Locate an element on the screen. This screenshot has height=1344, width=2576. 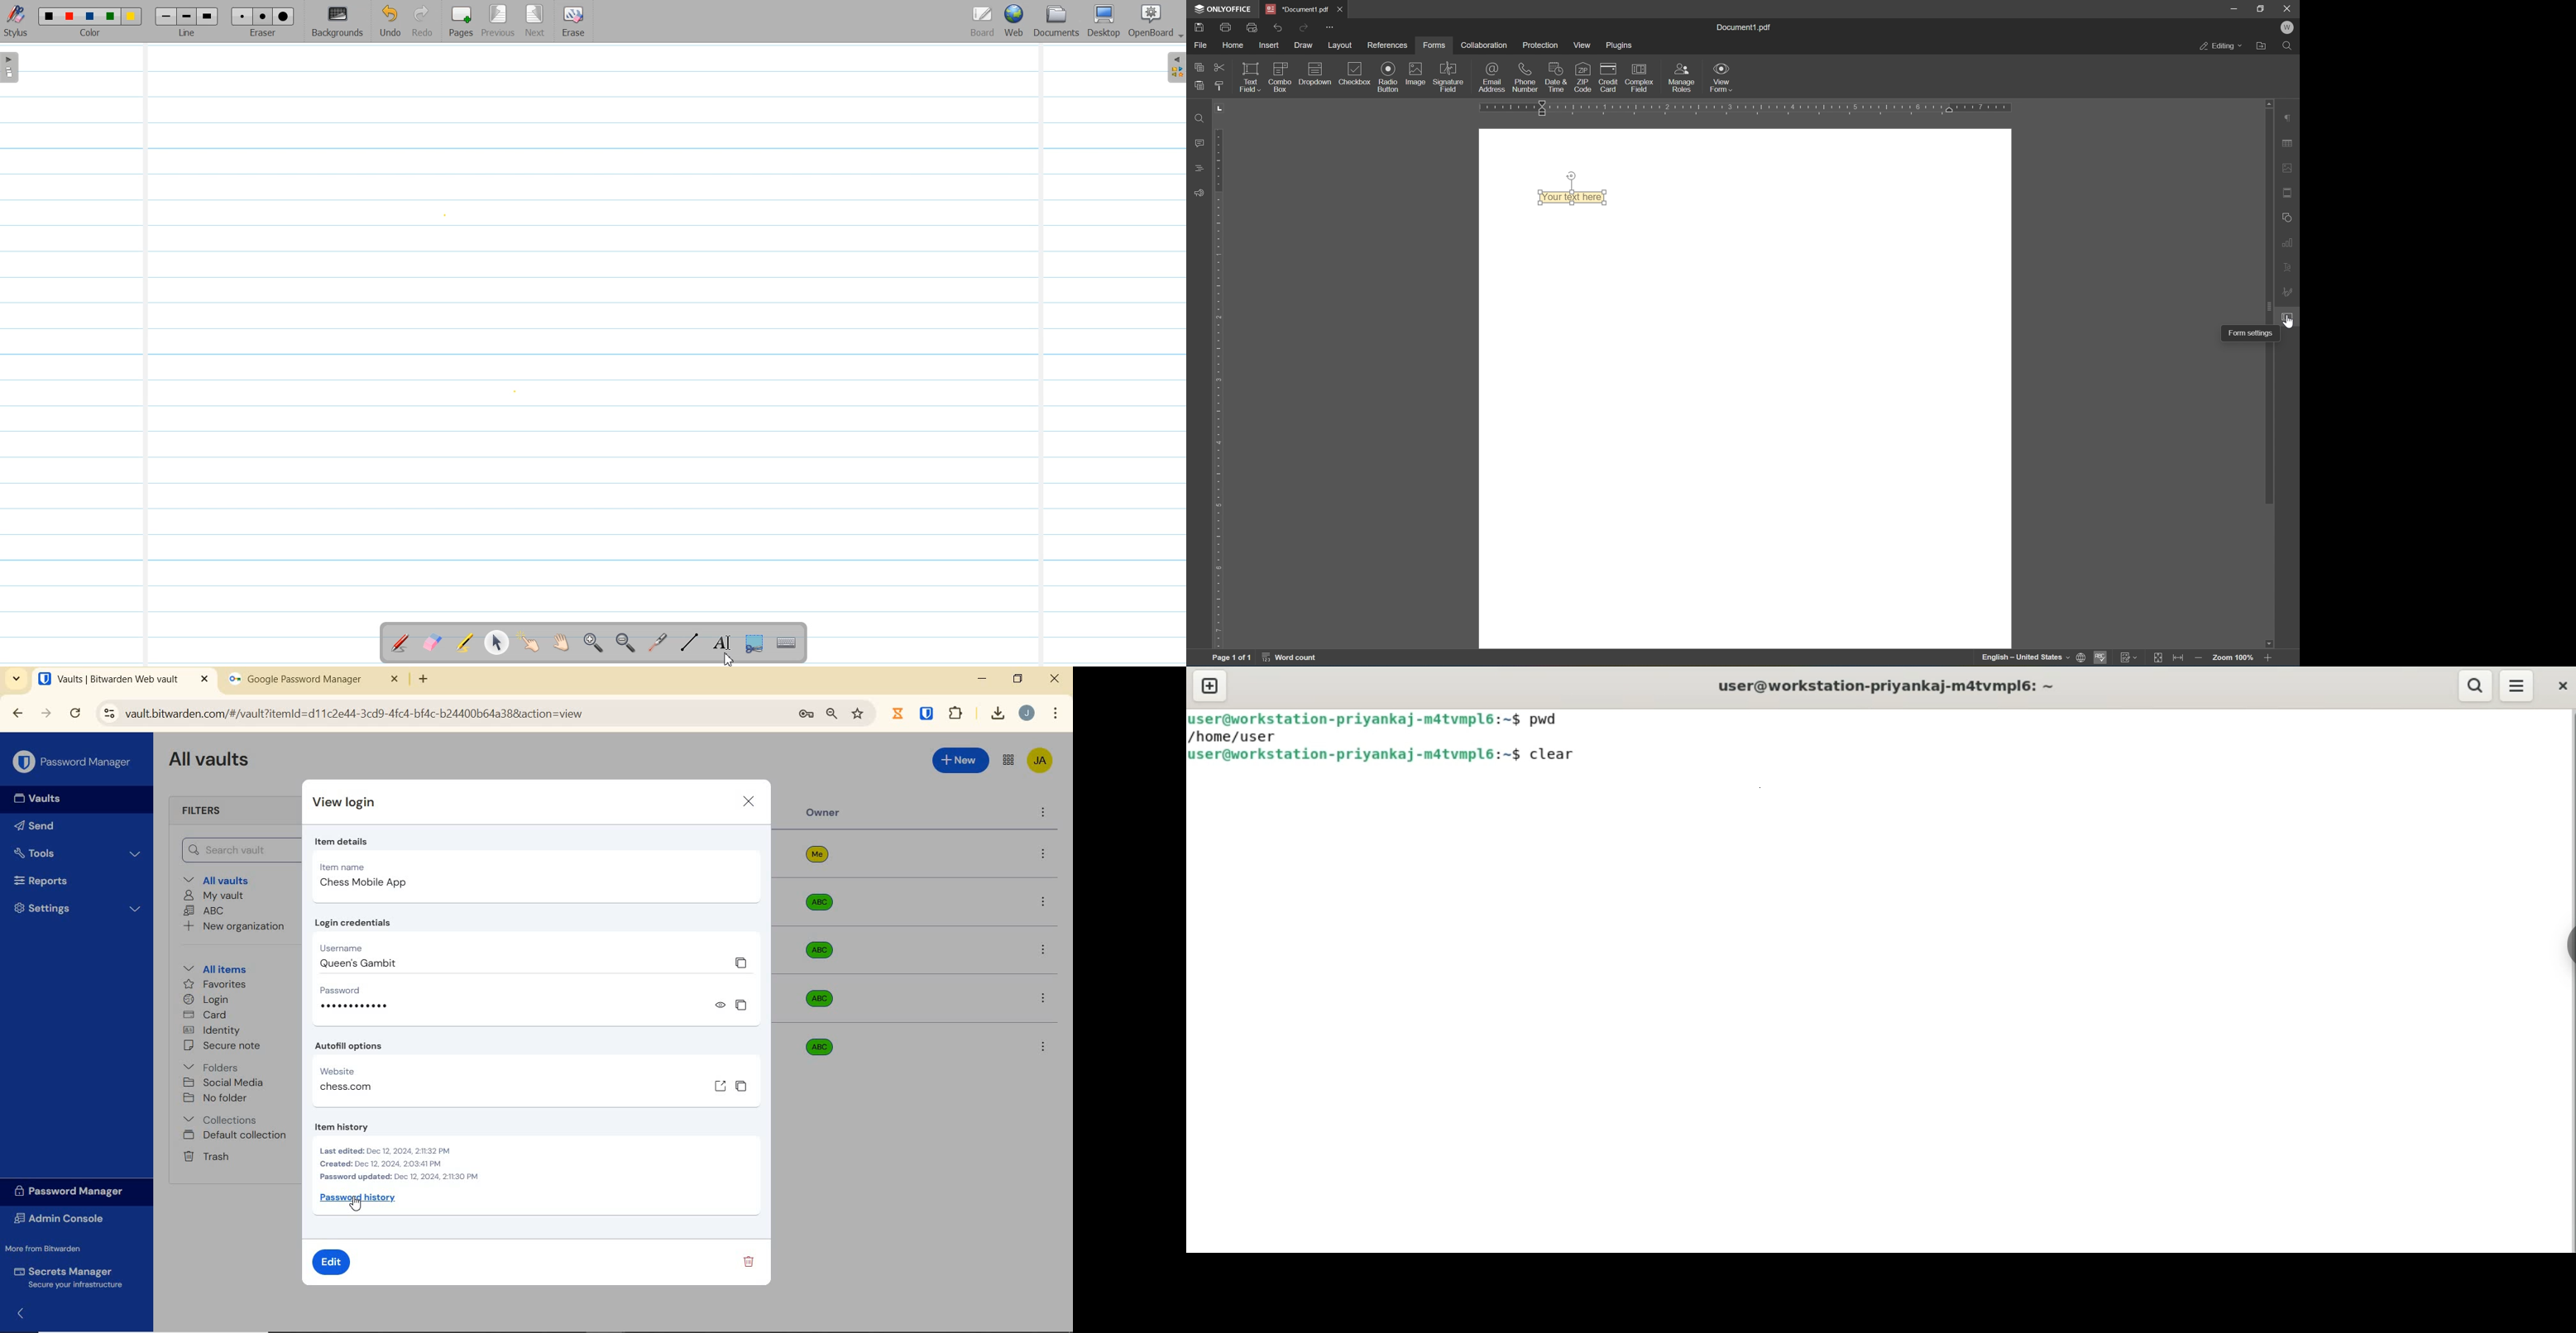
insert fixed text field is located at coordinates (1300, 90).